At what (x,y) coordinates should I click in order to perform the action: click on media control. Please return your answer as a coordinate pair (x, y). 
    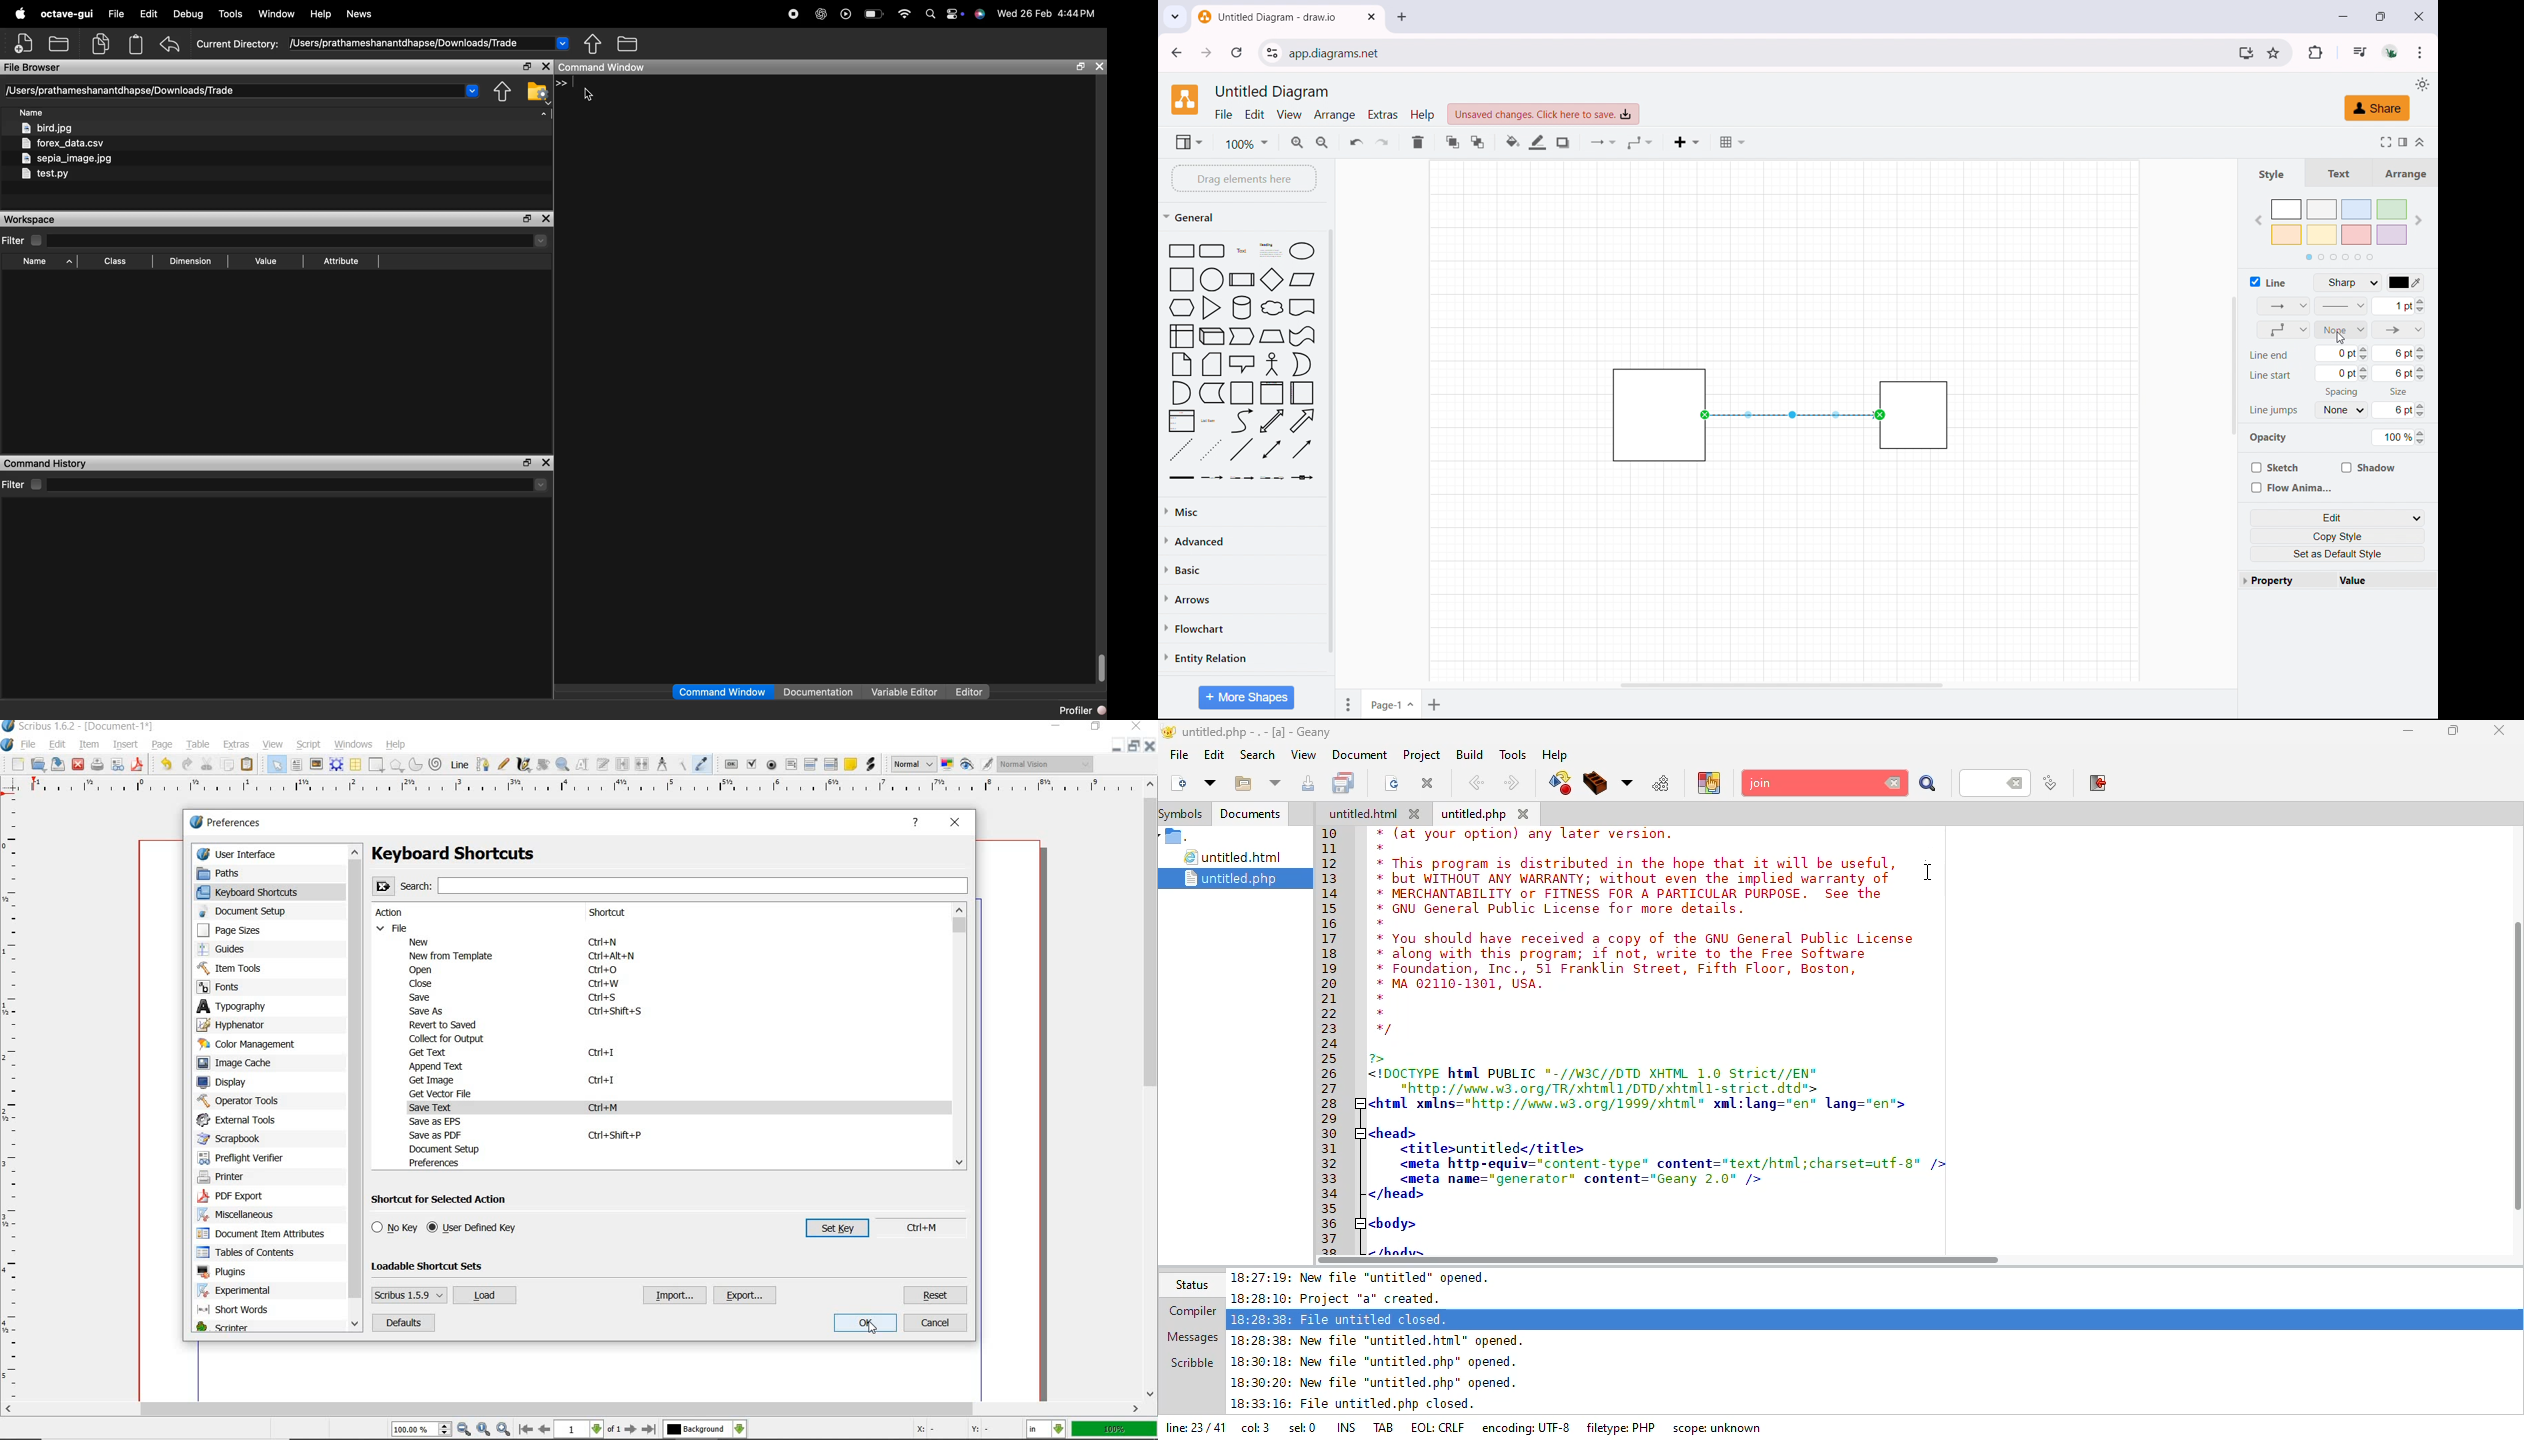
    Looking at the image, I should click on (2358, 51).